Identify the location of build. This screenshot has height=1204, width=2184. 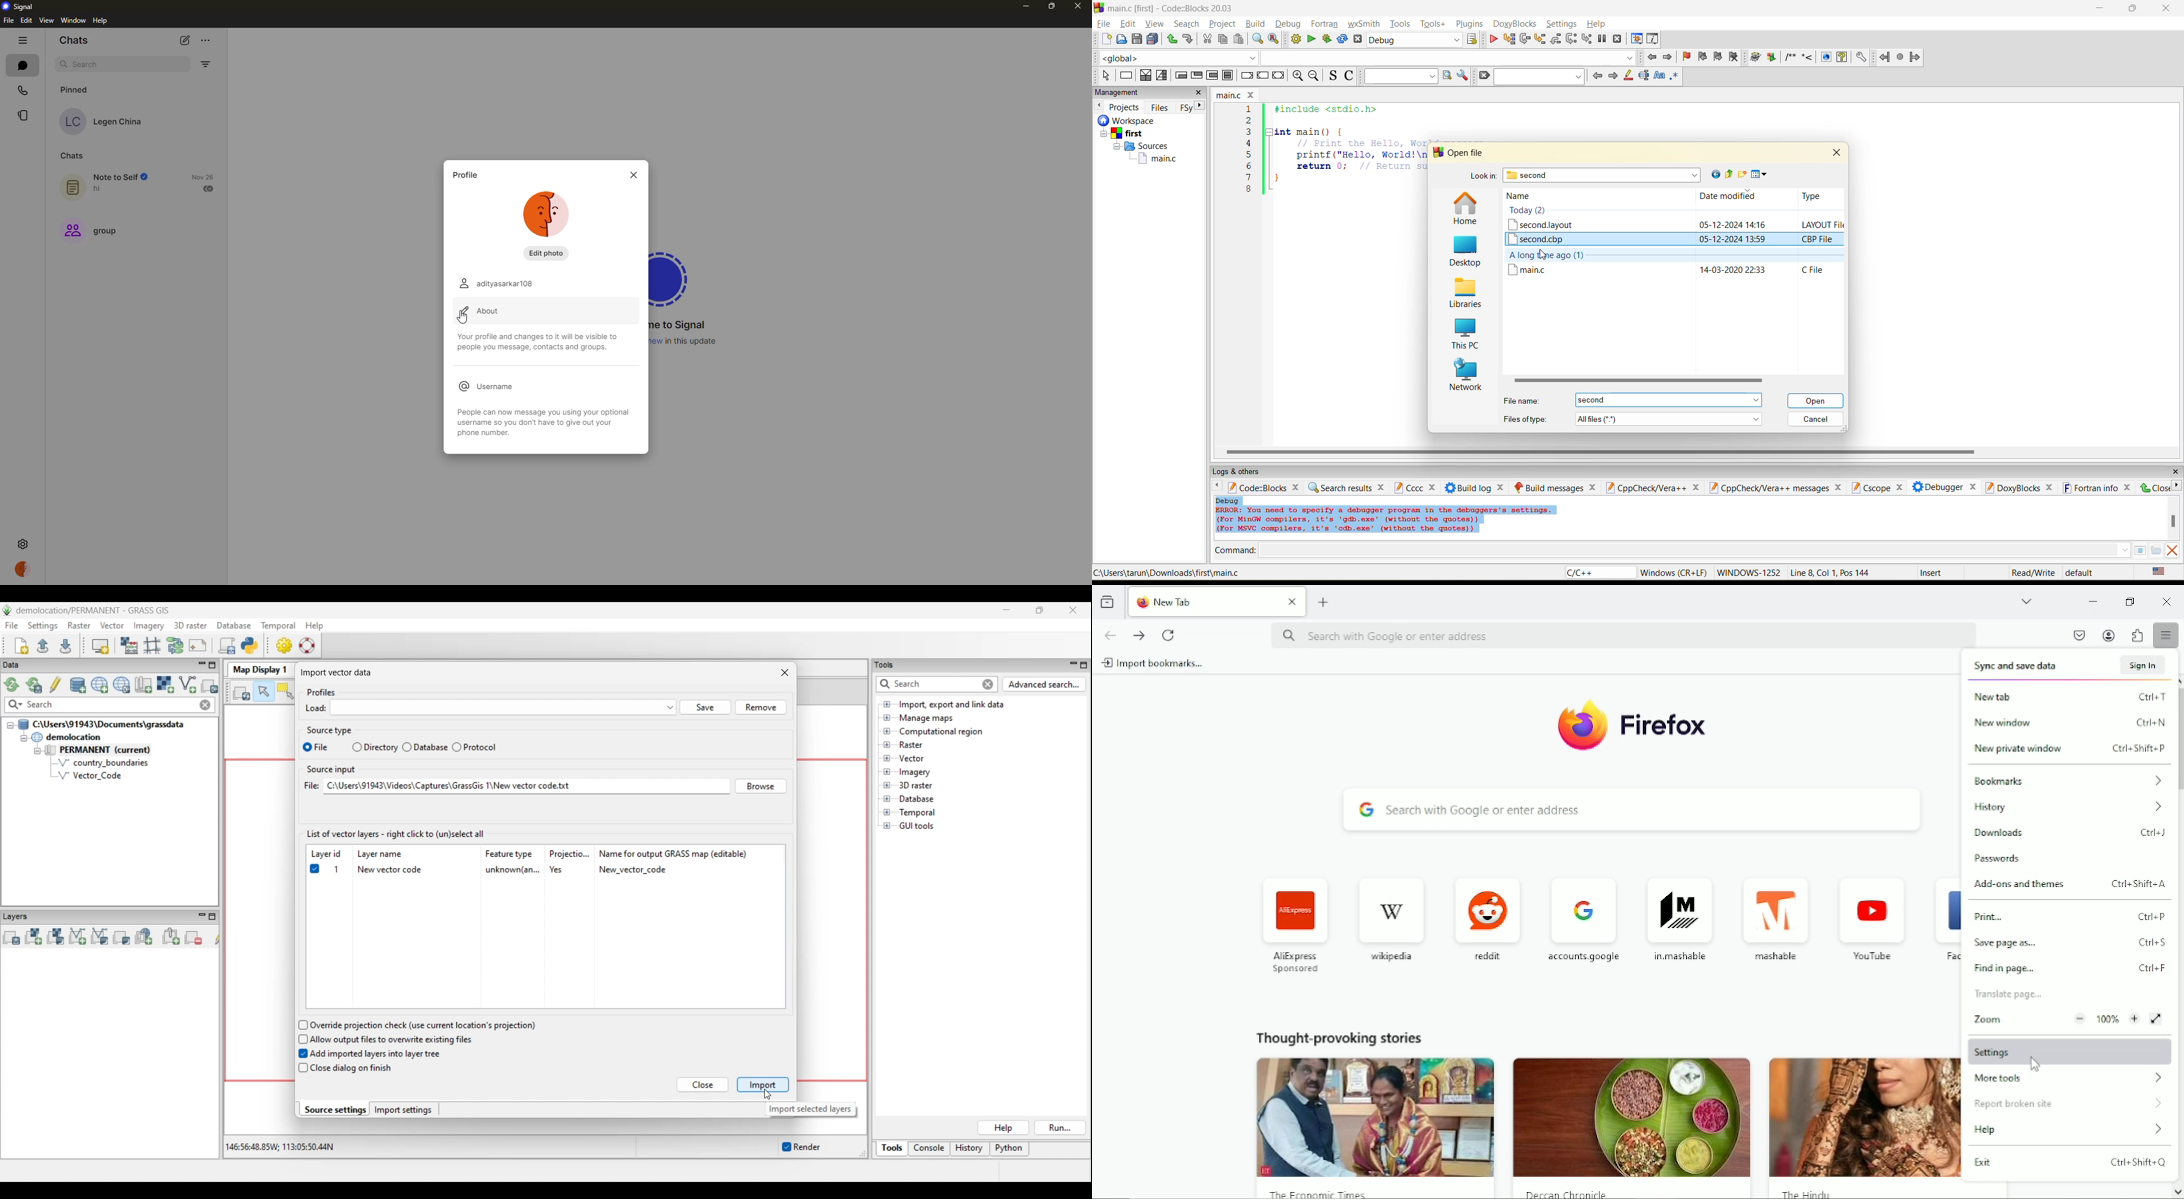
(1756, 57).